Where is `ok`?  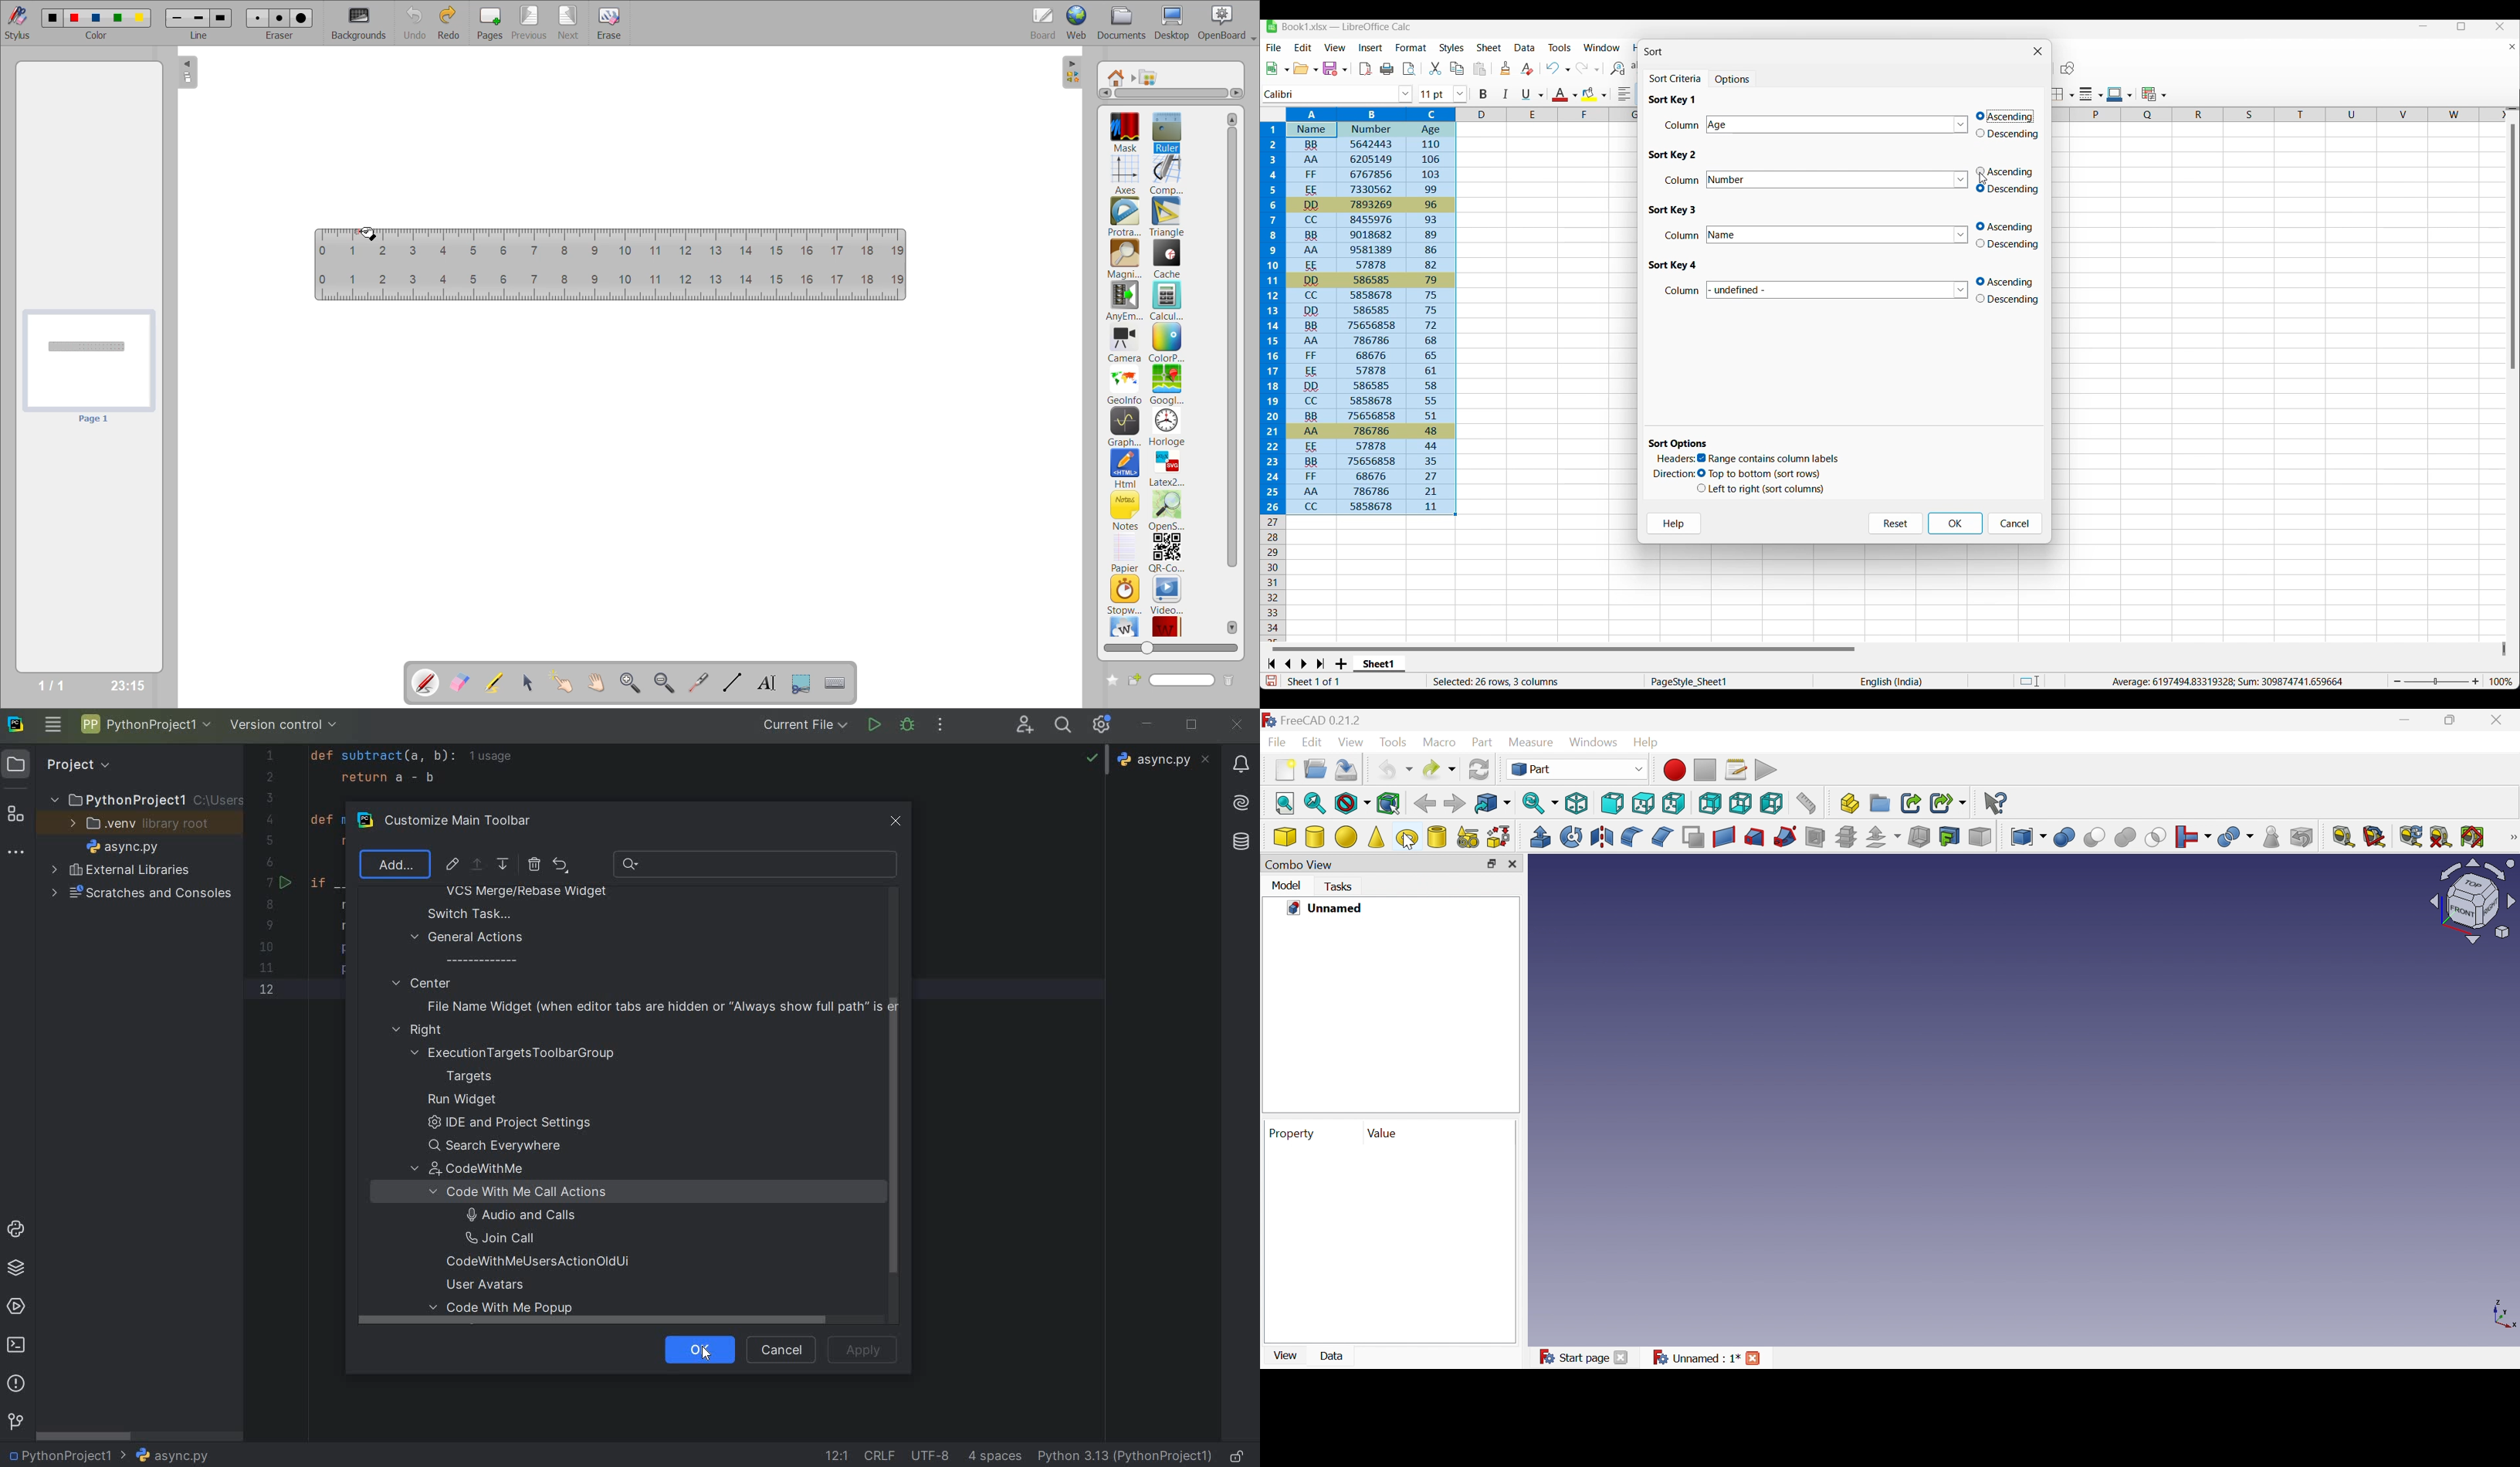 ok is located at coordinates (697, 1350).